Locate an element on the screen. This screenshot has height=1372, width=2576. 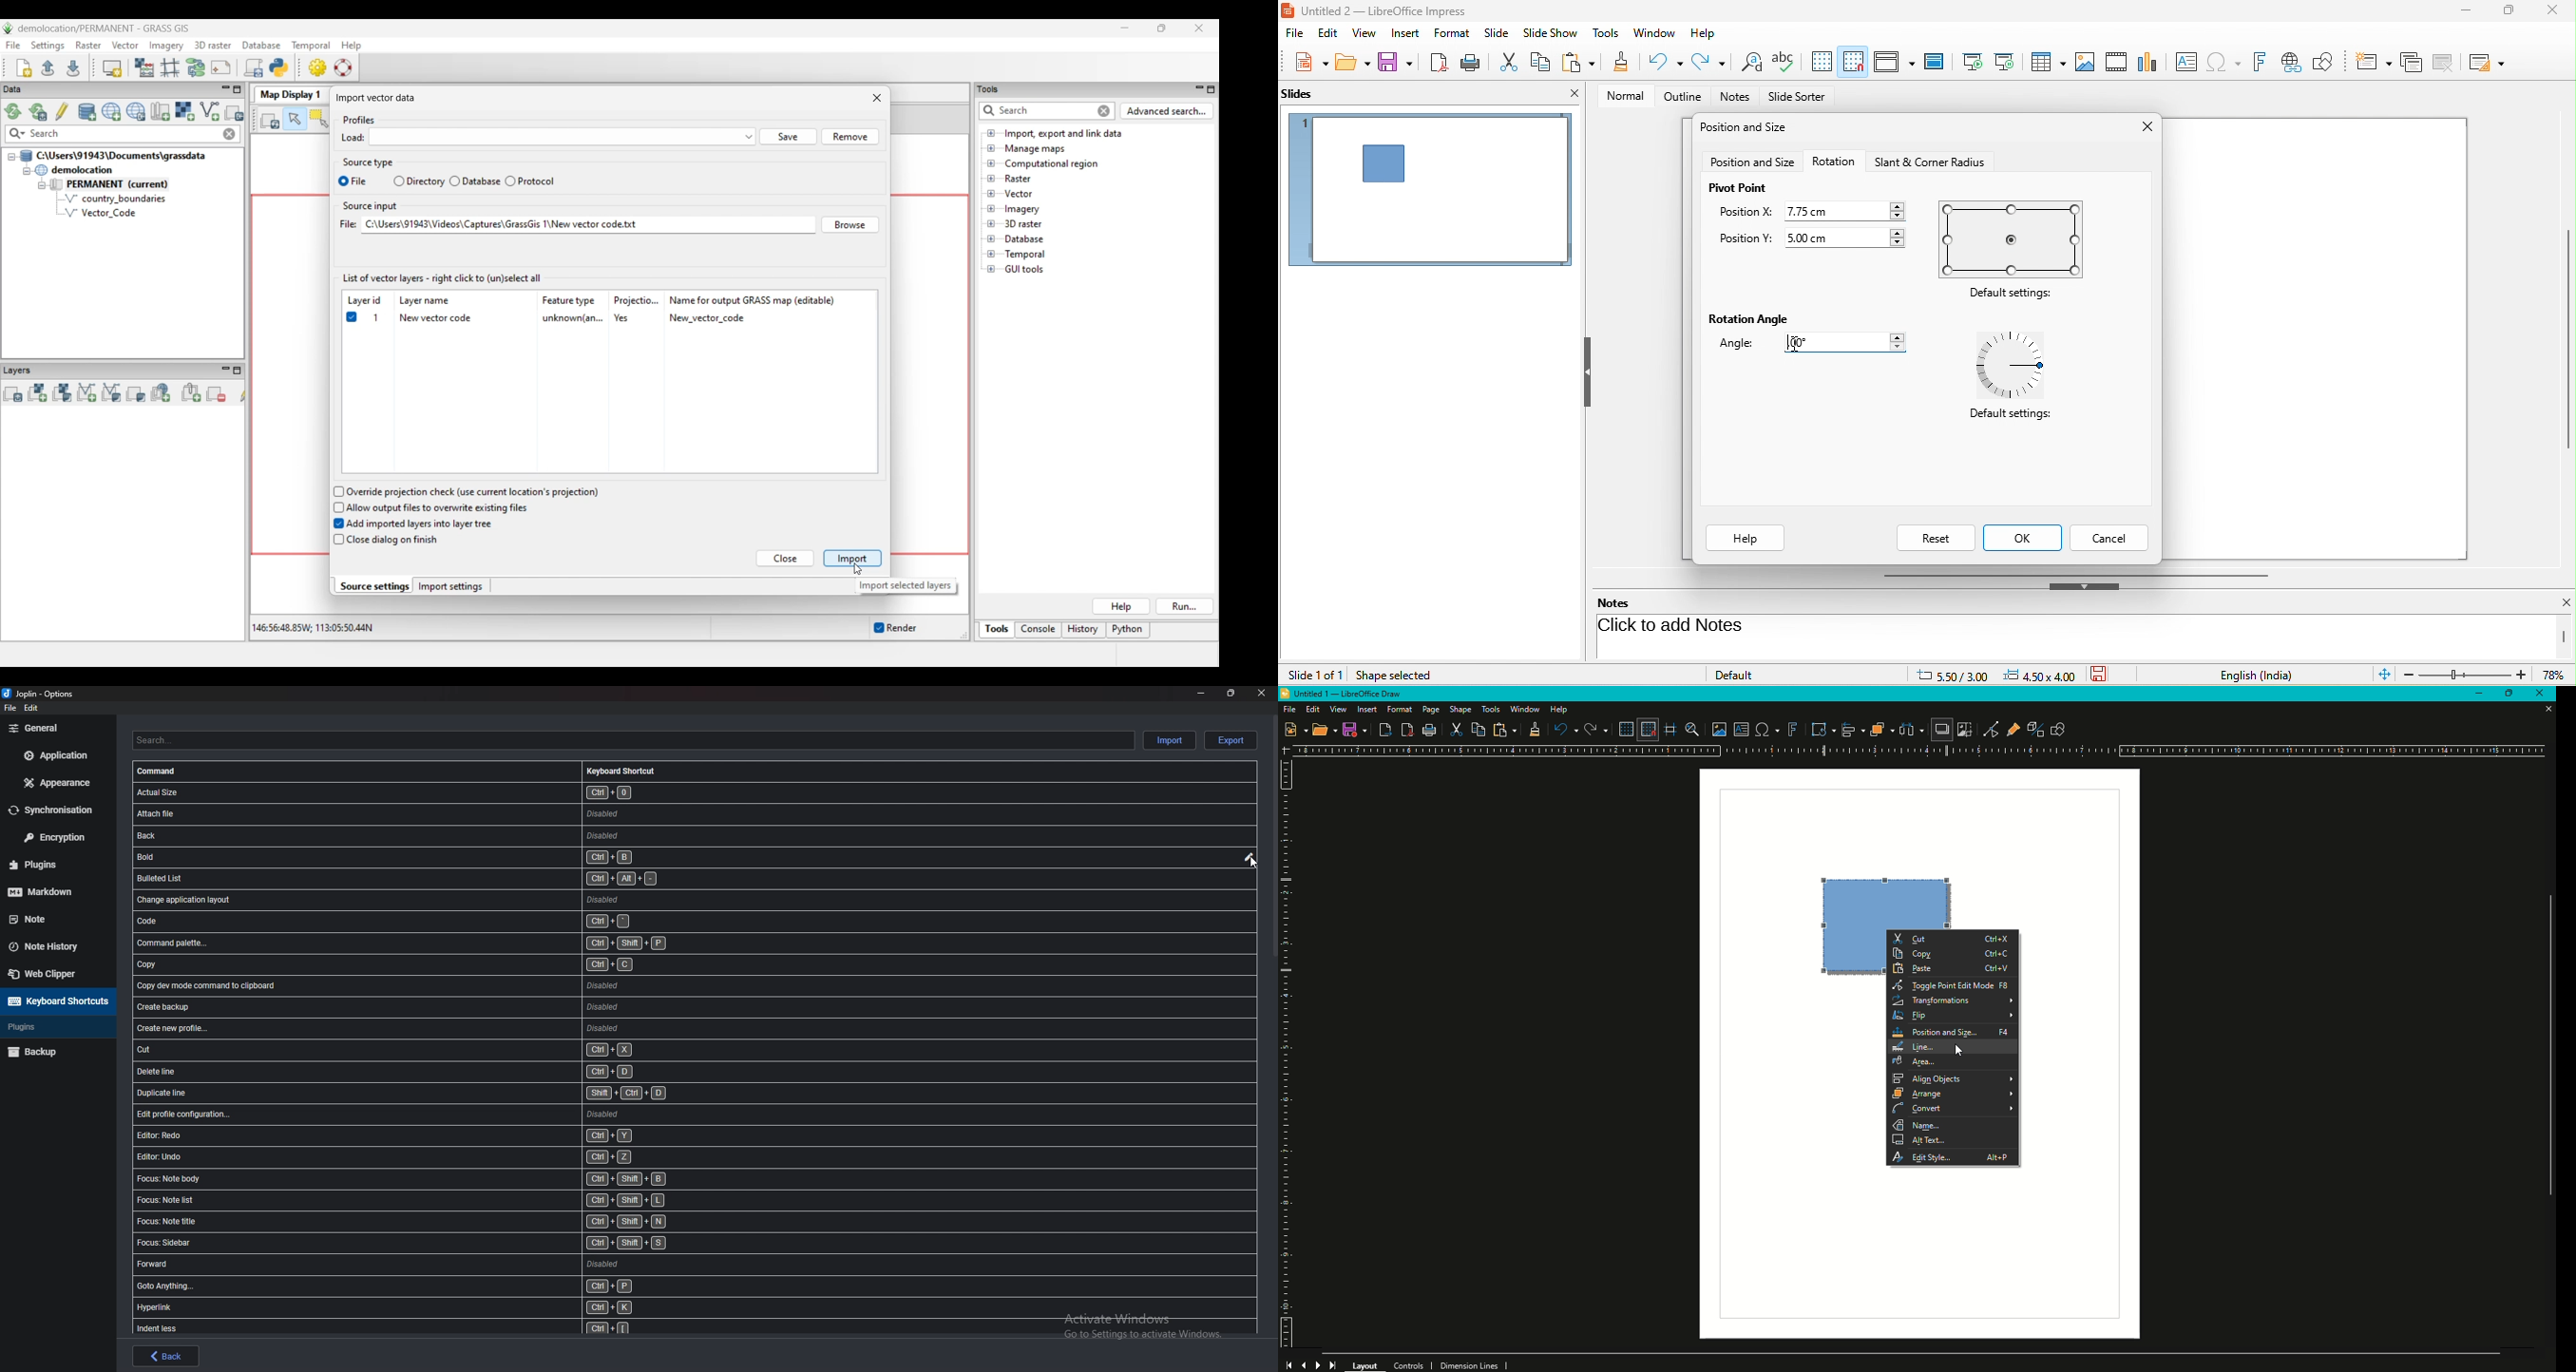
shortcut is located at coordinates (448, 1093).